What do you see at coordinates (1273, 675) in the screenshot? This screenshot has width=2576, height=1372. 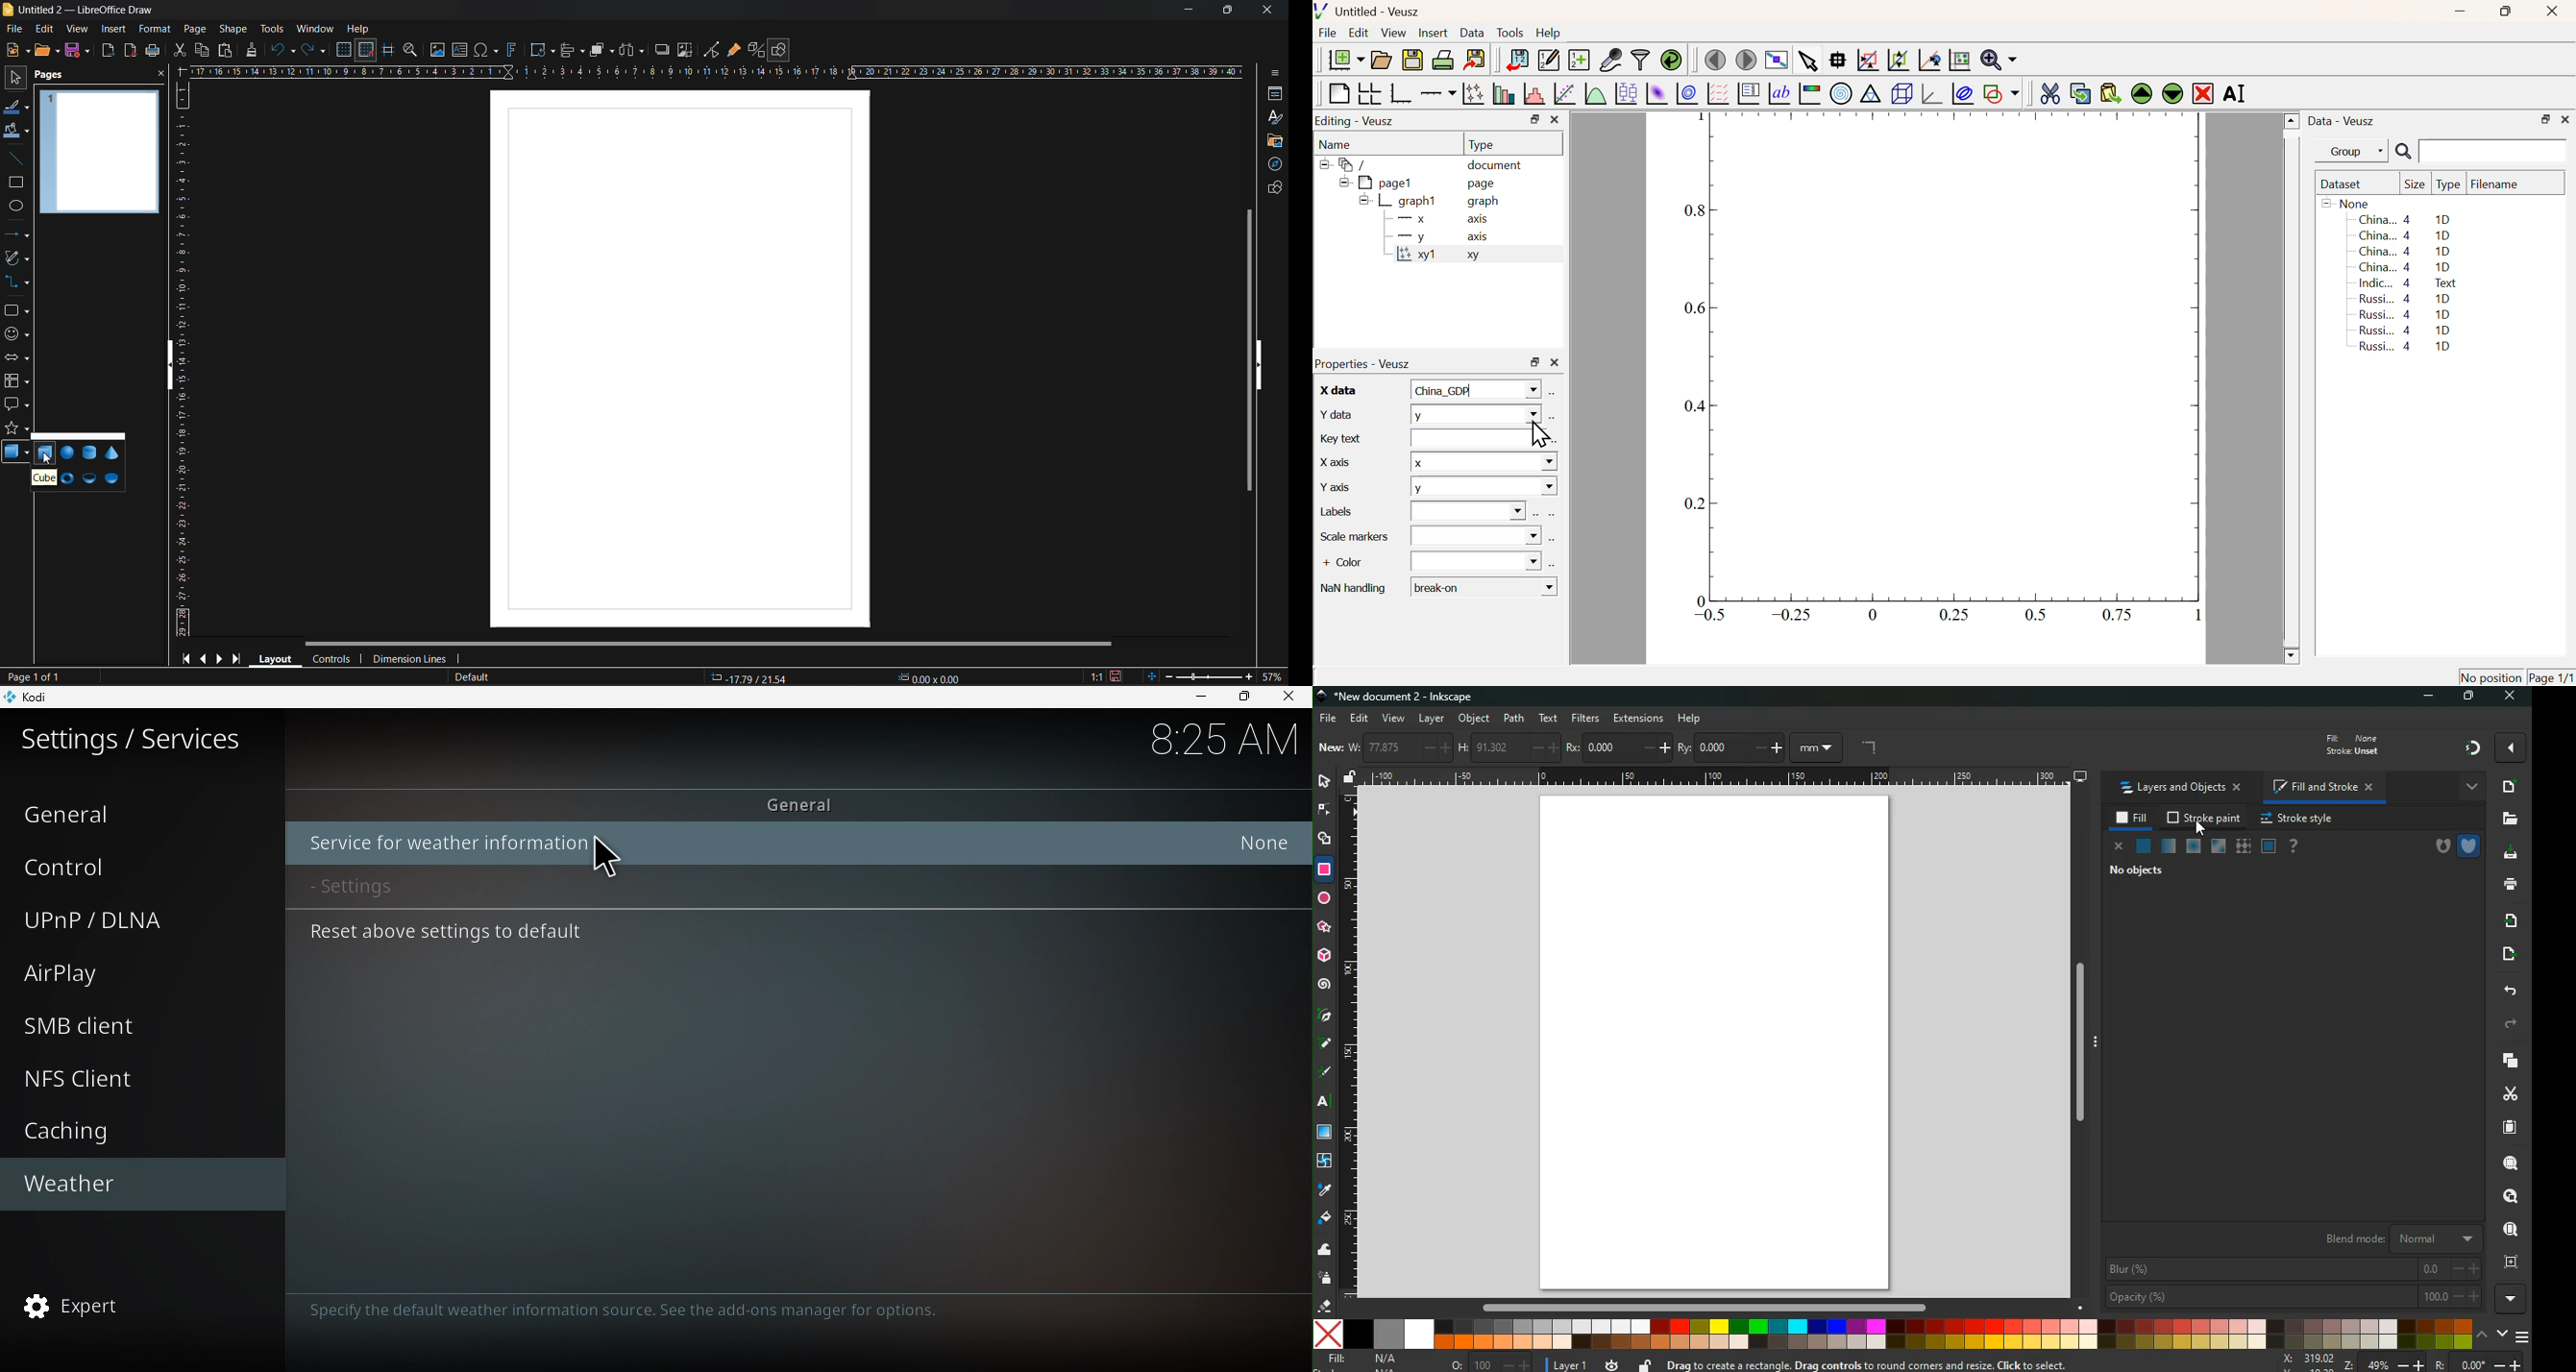 I see `zoom factor` at bounding box center [1273, 675].